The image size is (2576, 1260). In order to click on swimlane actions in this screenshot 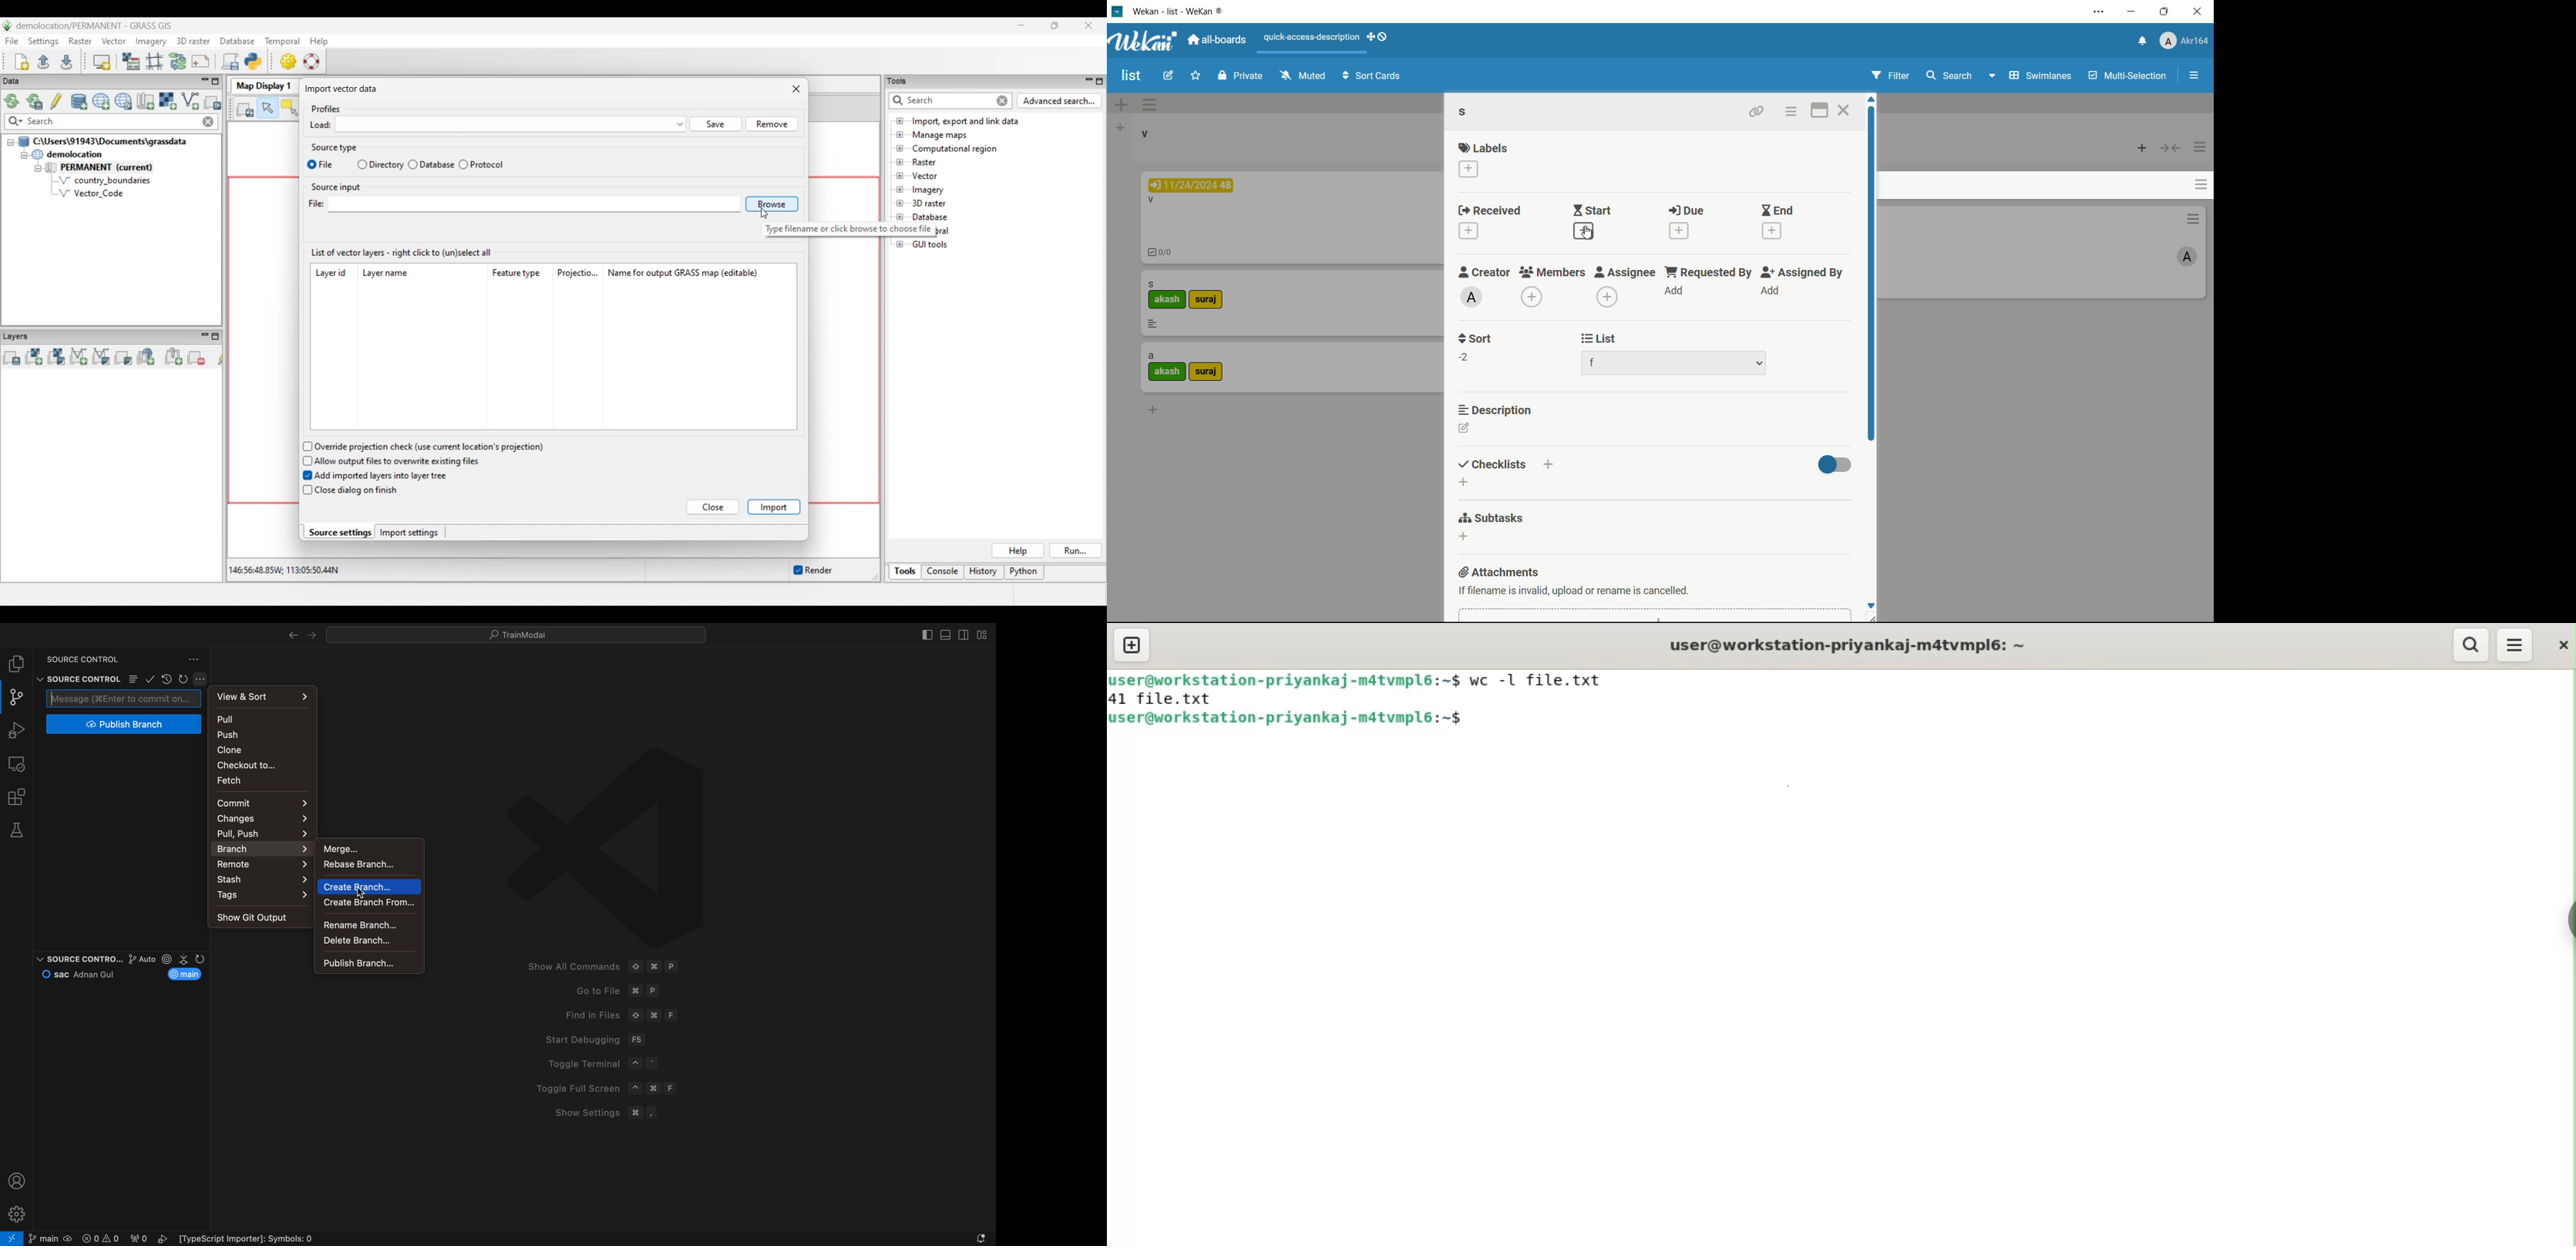, I will do `click(1150, 105)`.